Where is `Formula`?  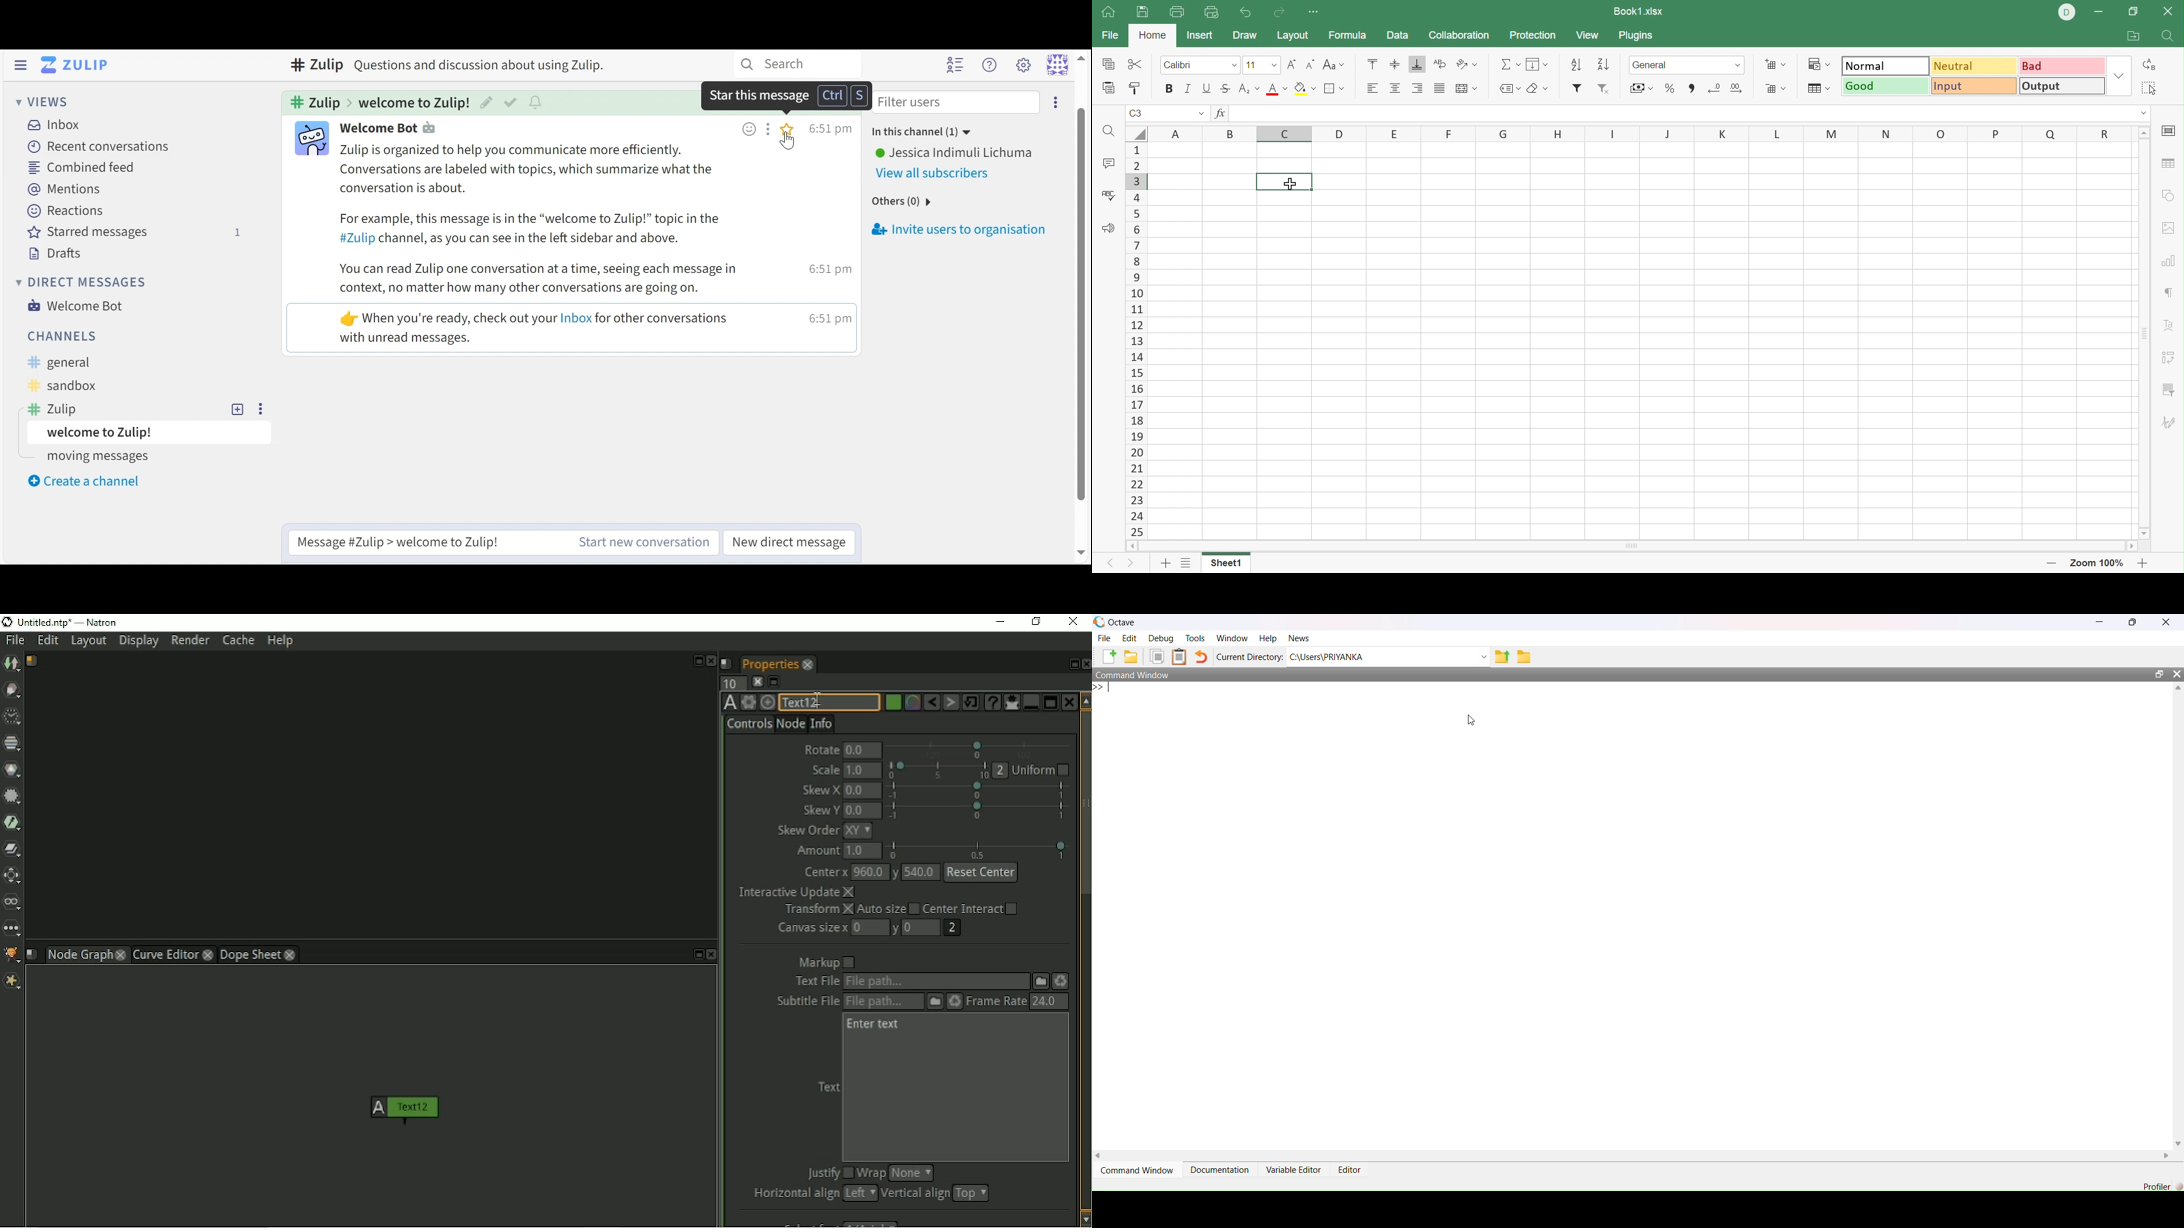 Formula is located at coordinates (1350, 35).